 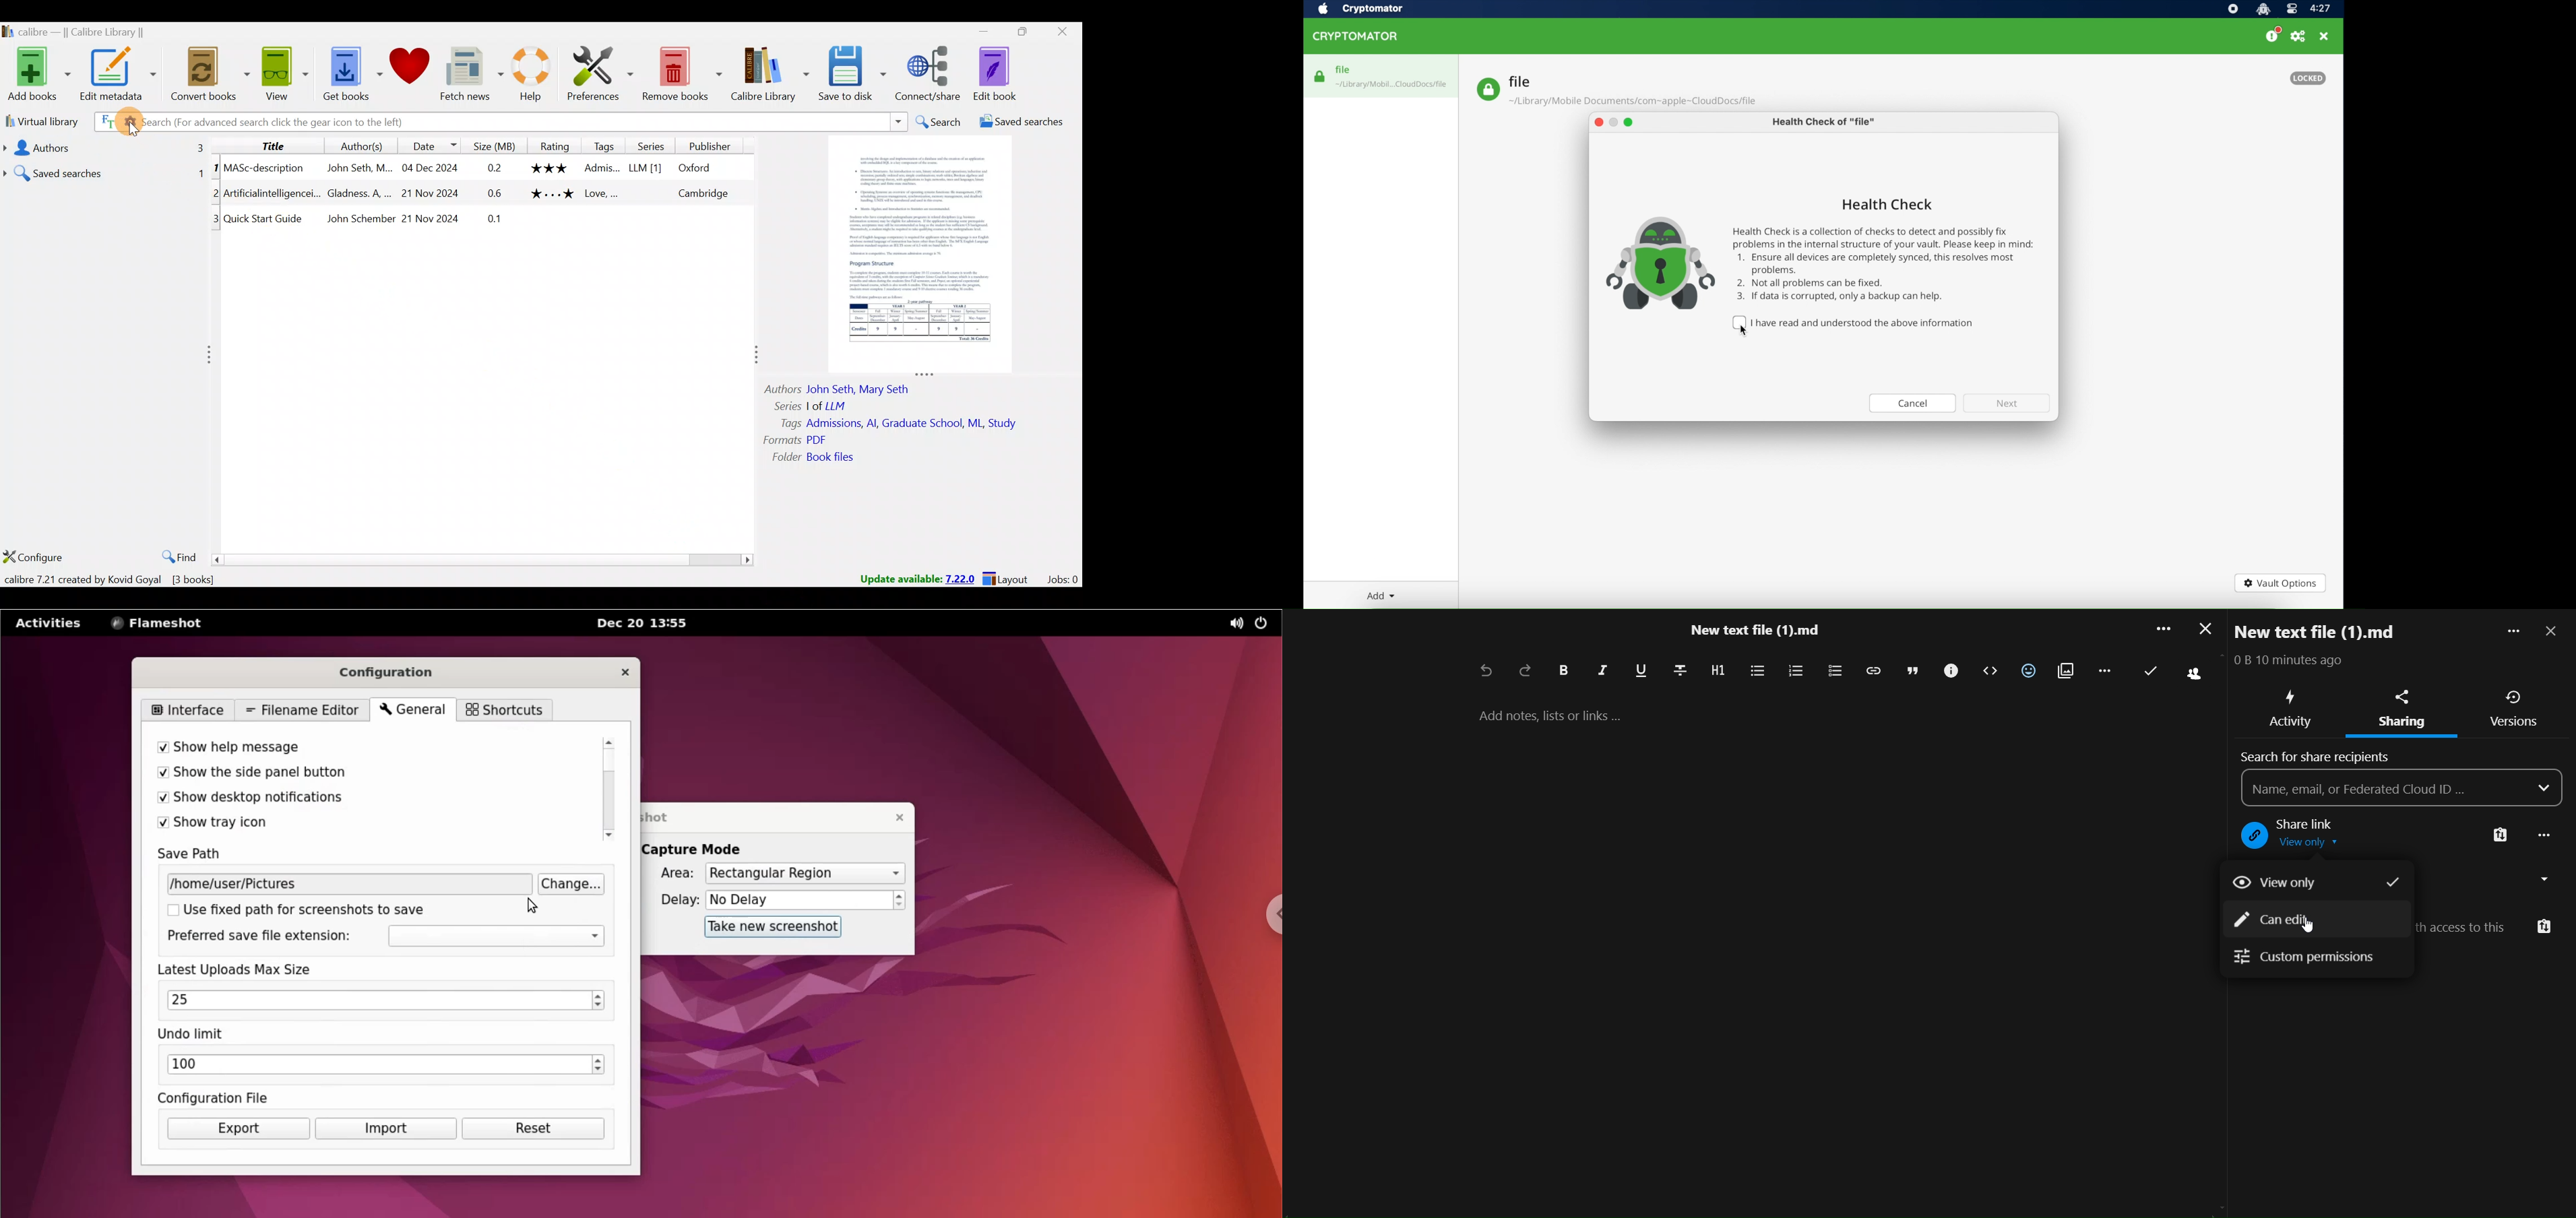 What do you see at coordinates (431, 220) in the screenshot?
I see `21 Nov 2024` at bounding box center [431, 220].